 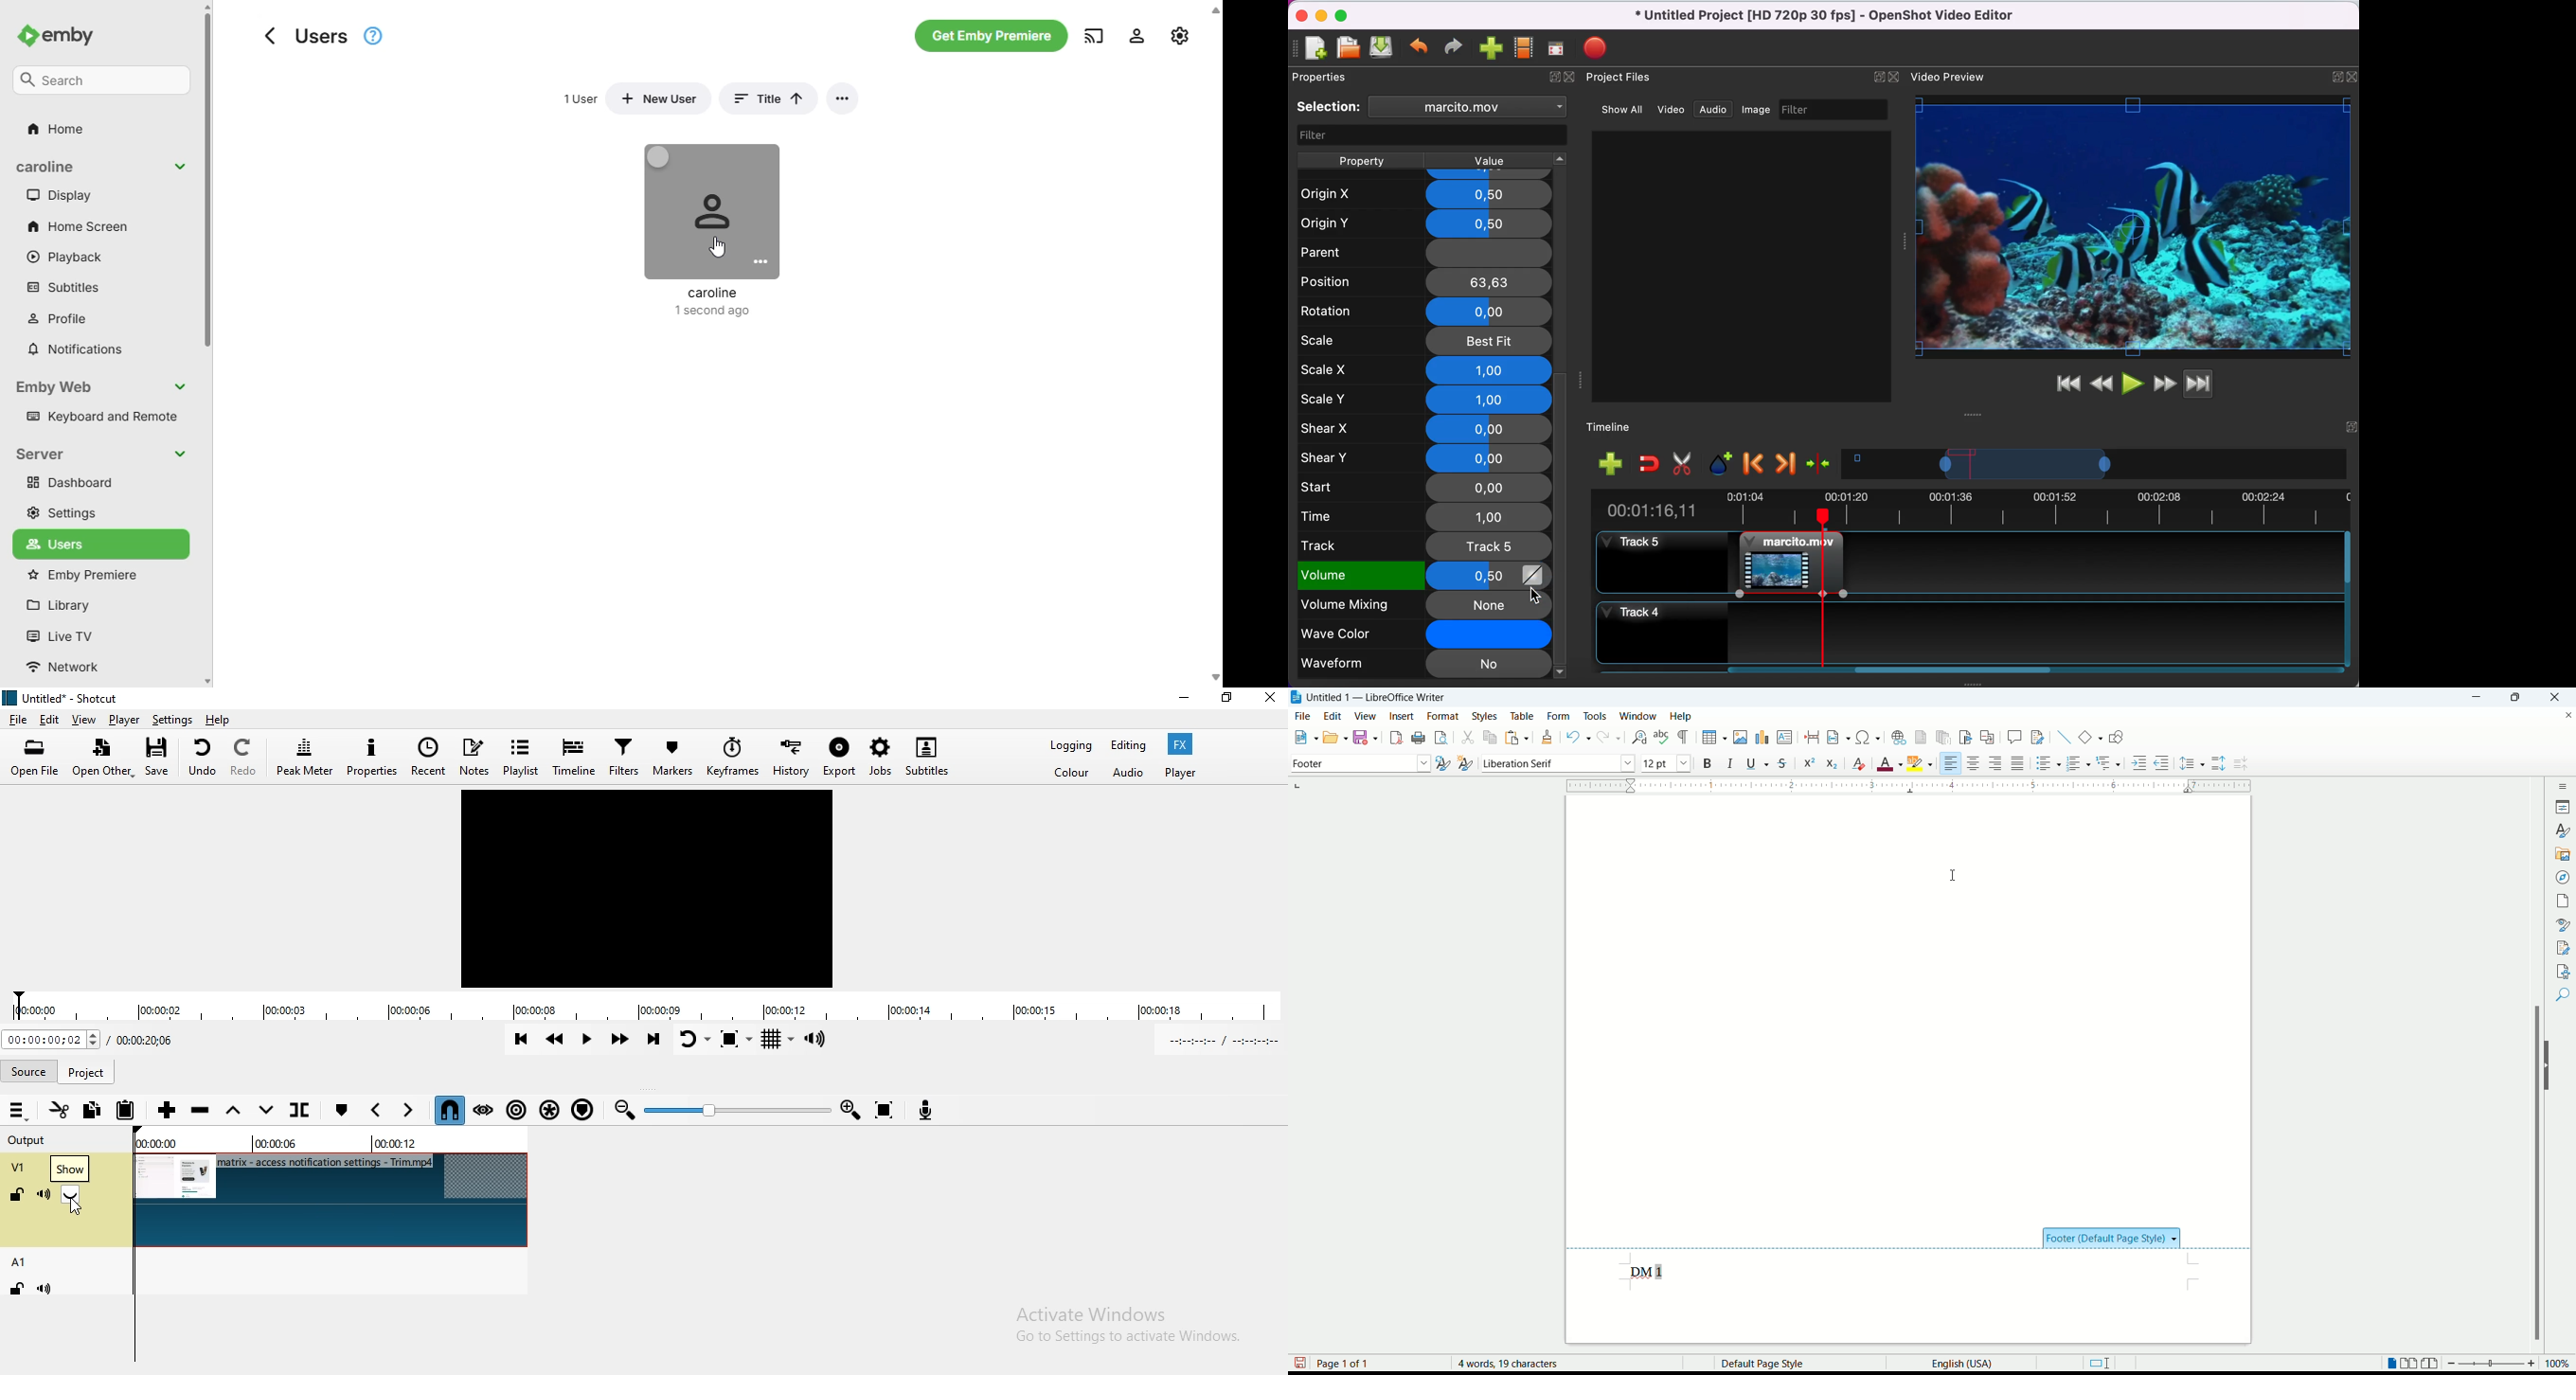 What do you see at coordinates (1597, 715) in the screenshot?
I see `tools` at bounding box center [1597, 715].